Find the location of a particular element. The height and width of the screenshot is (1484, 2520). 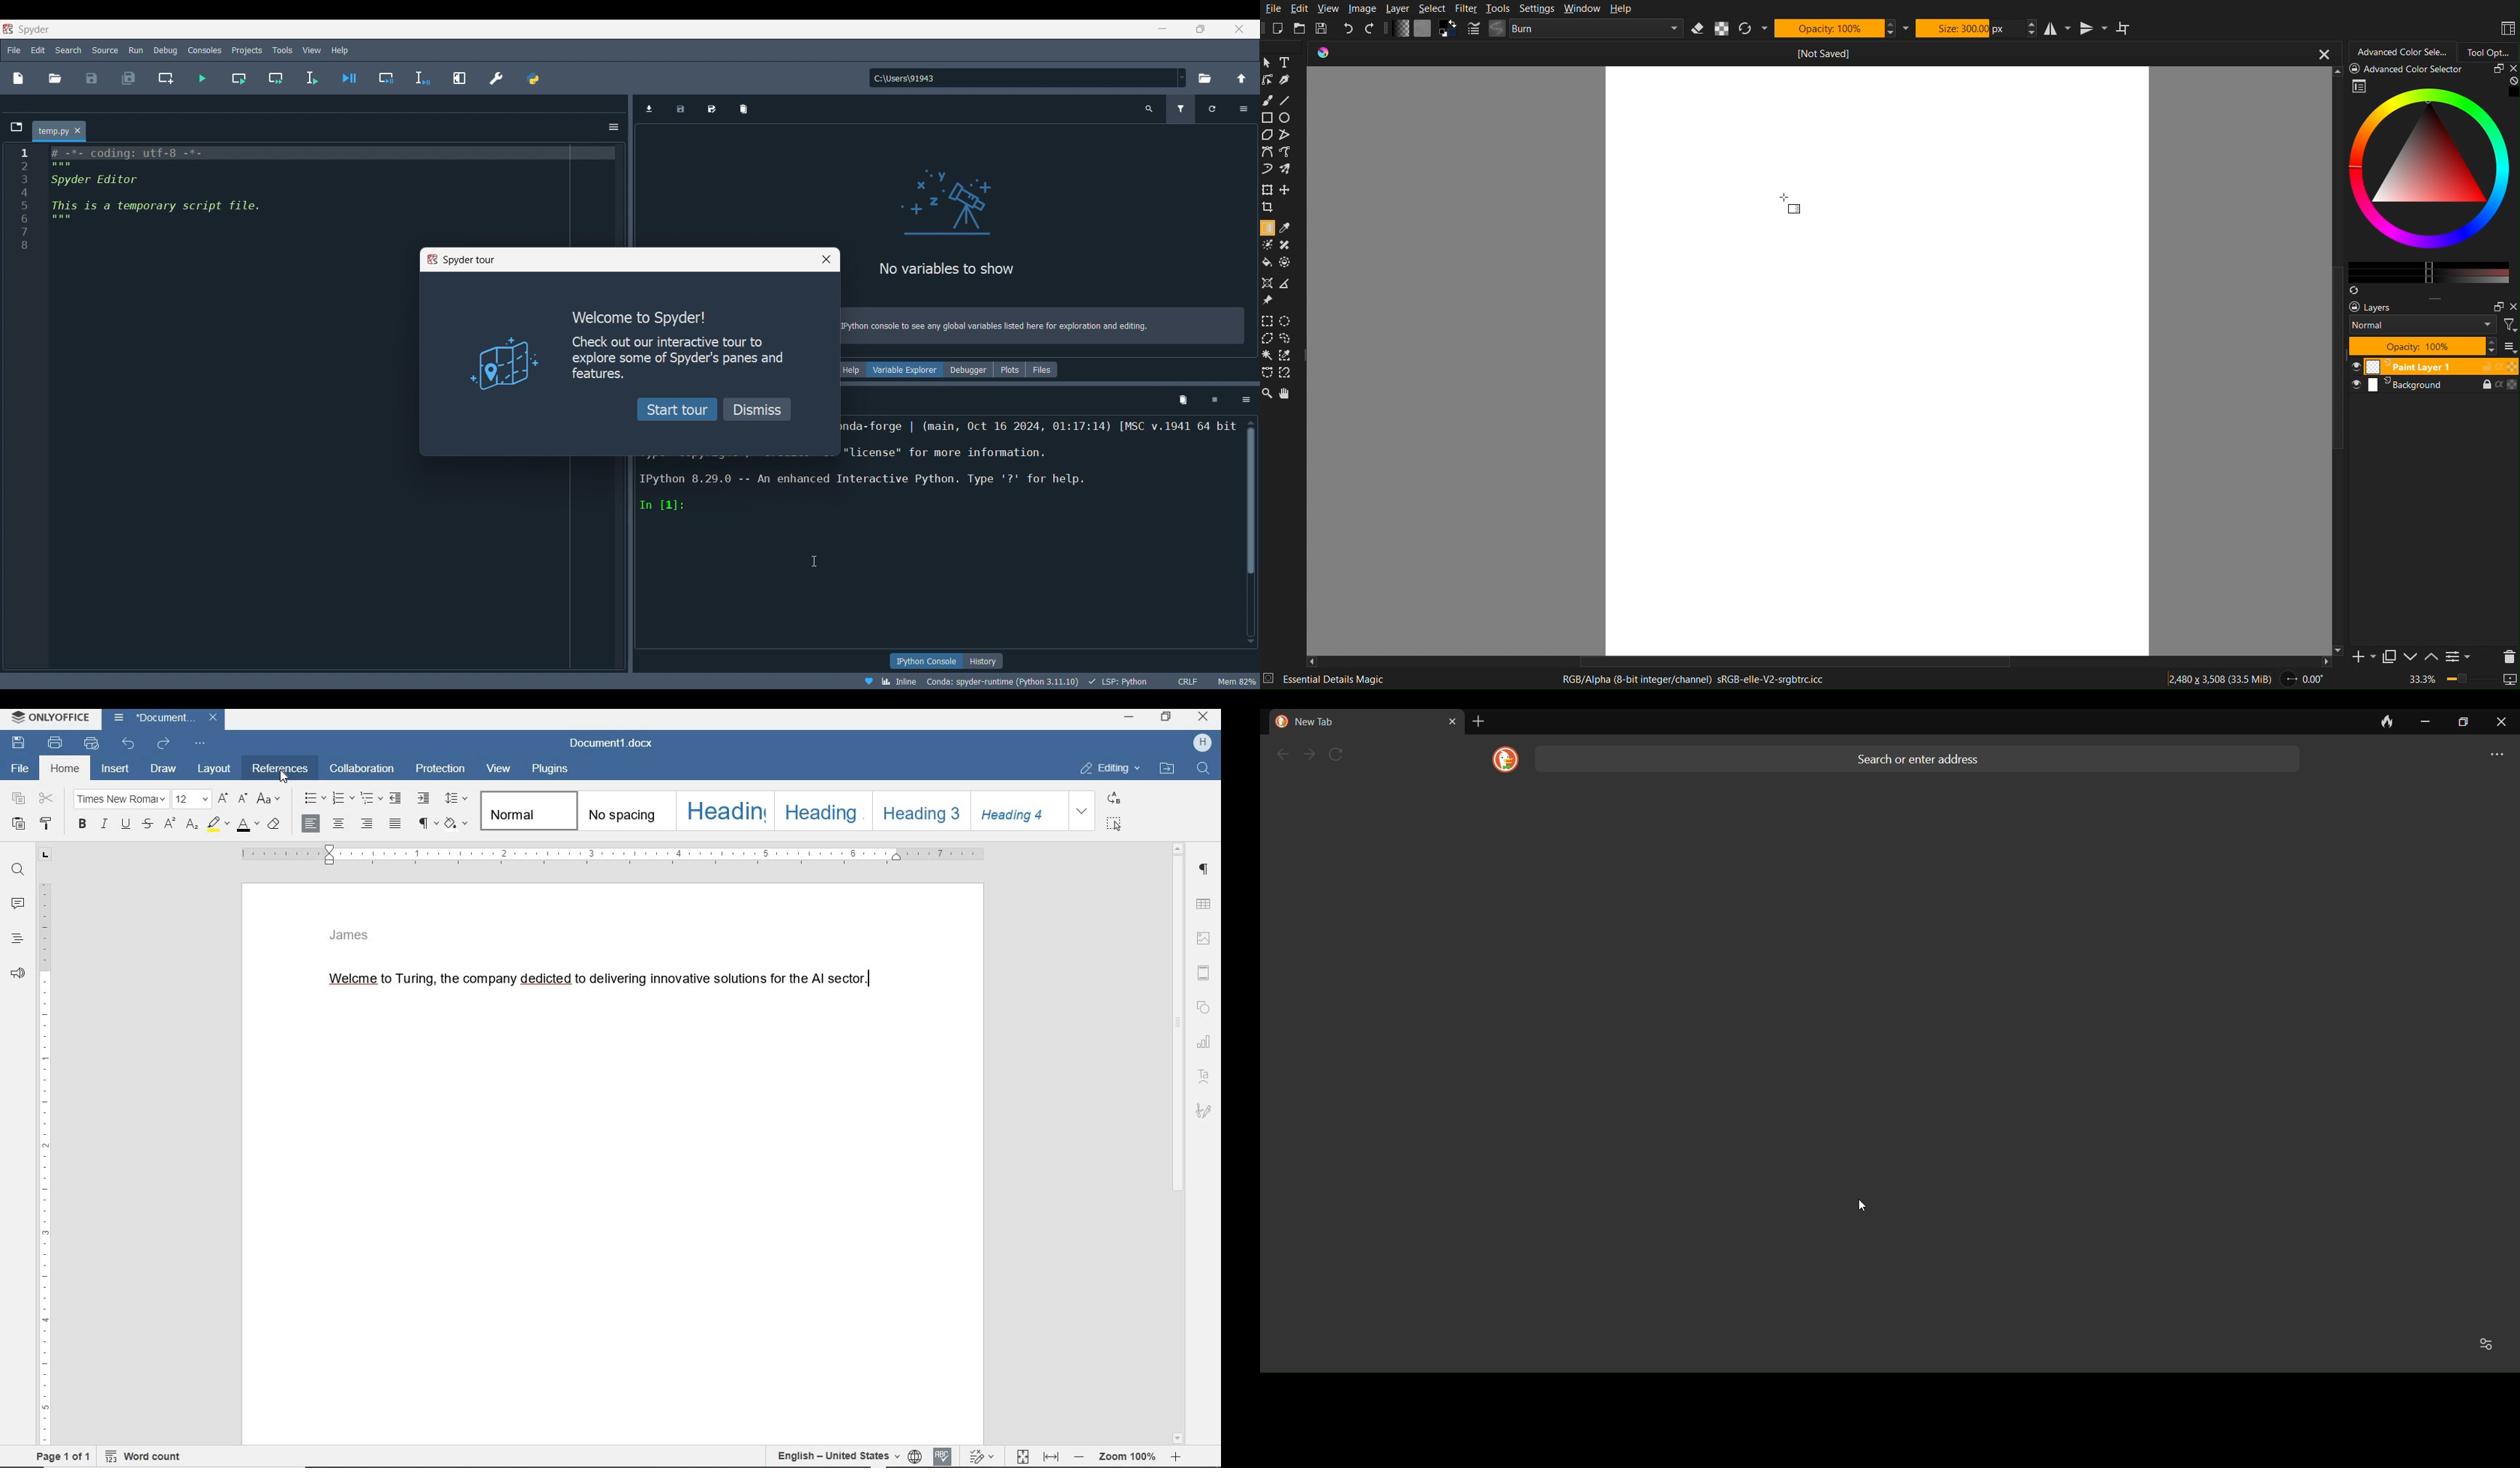

Consoles menu is located at coordinates (205, 51).